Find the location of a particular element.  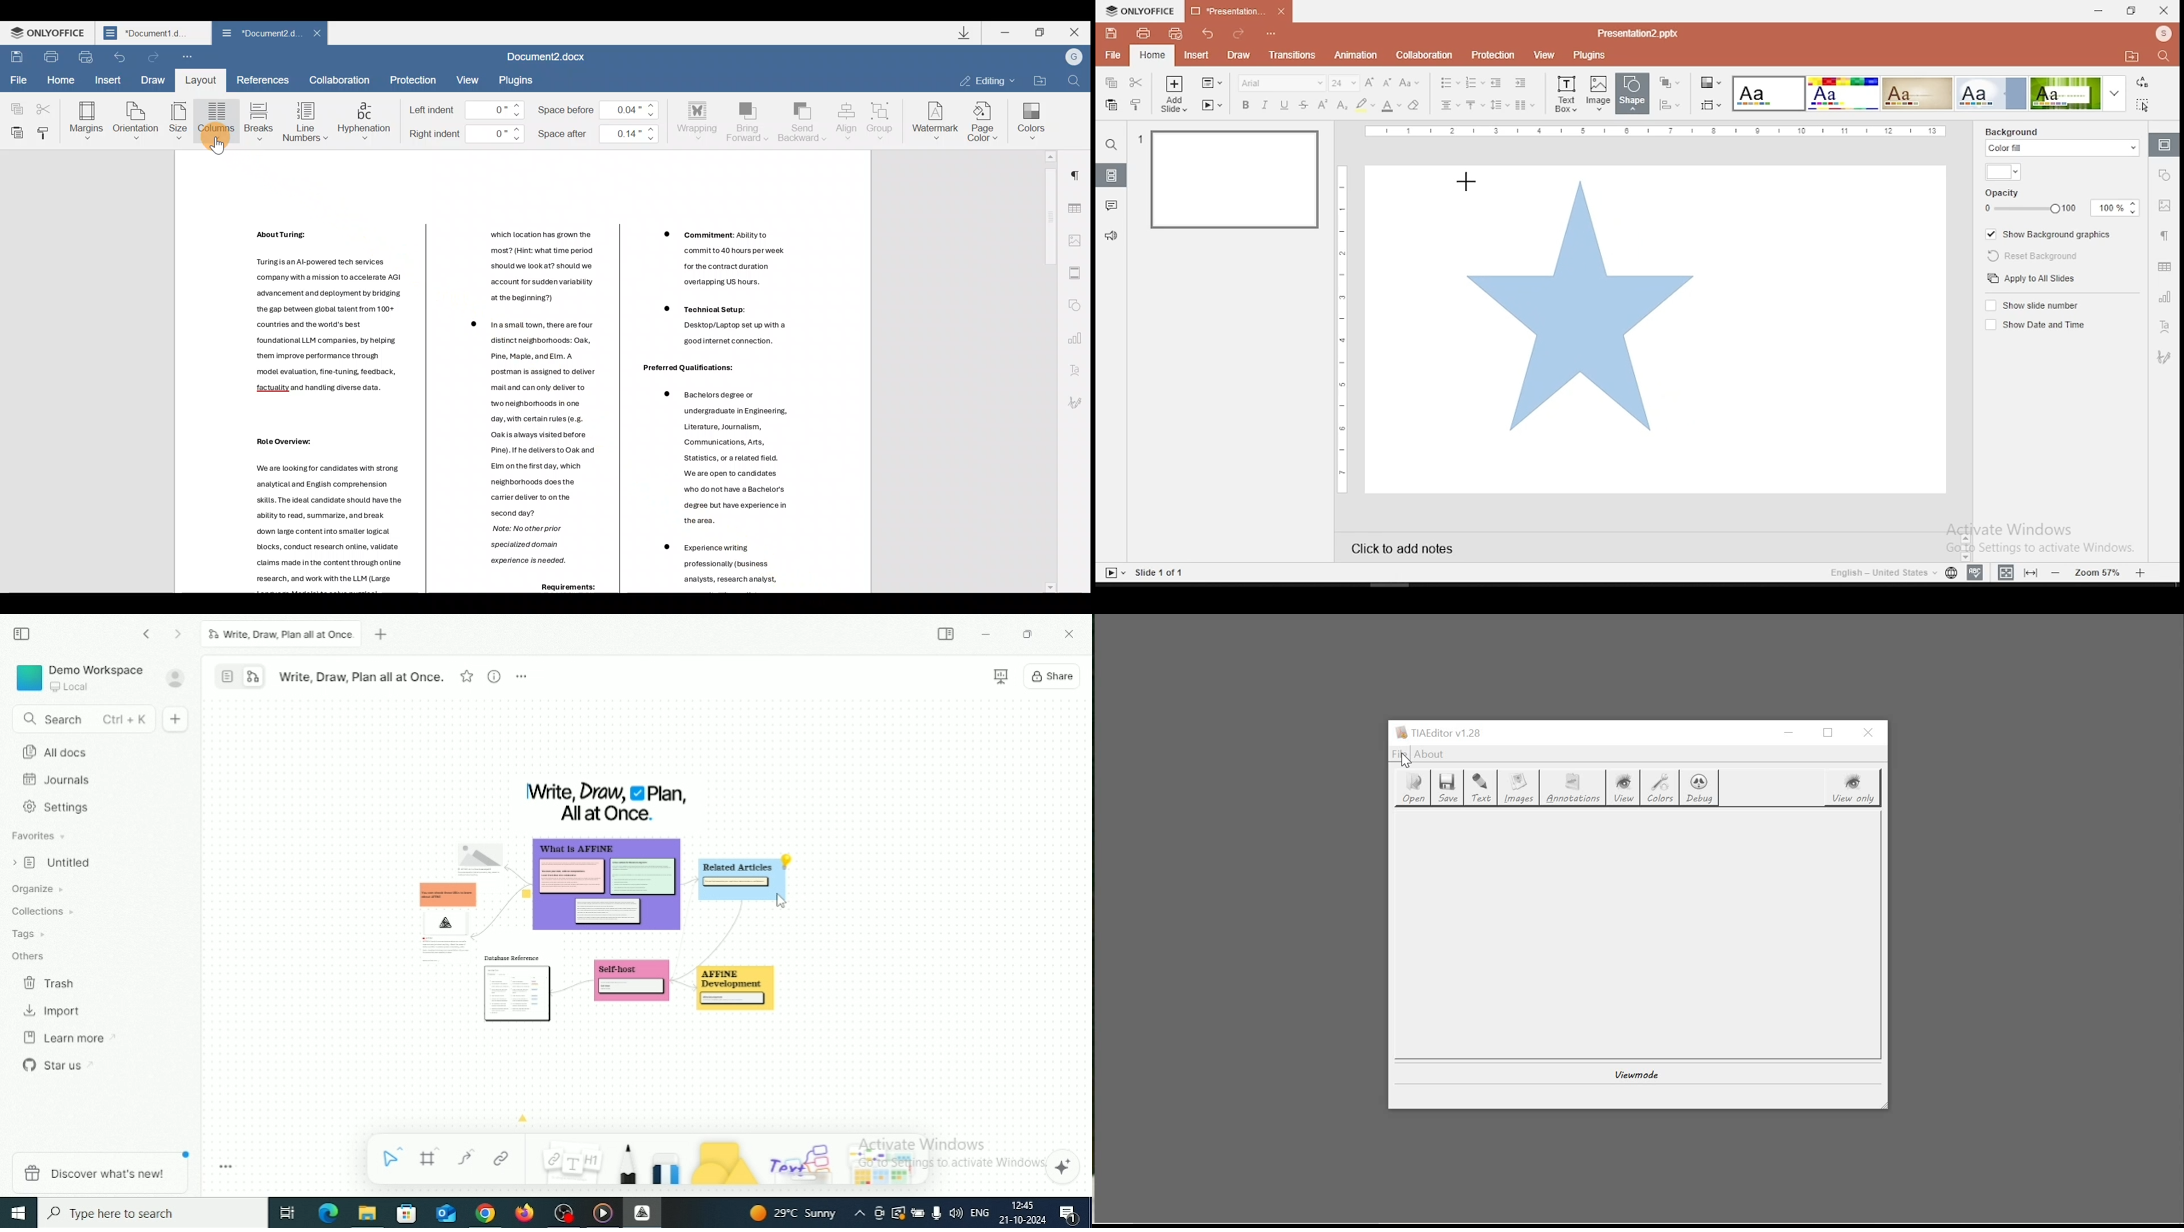

Eraser is located at coordinates (666, 1165).